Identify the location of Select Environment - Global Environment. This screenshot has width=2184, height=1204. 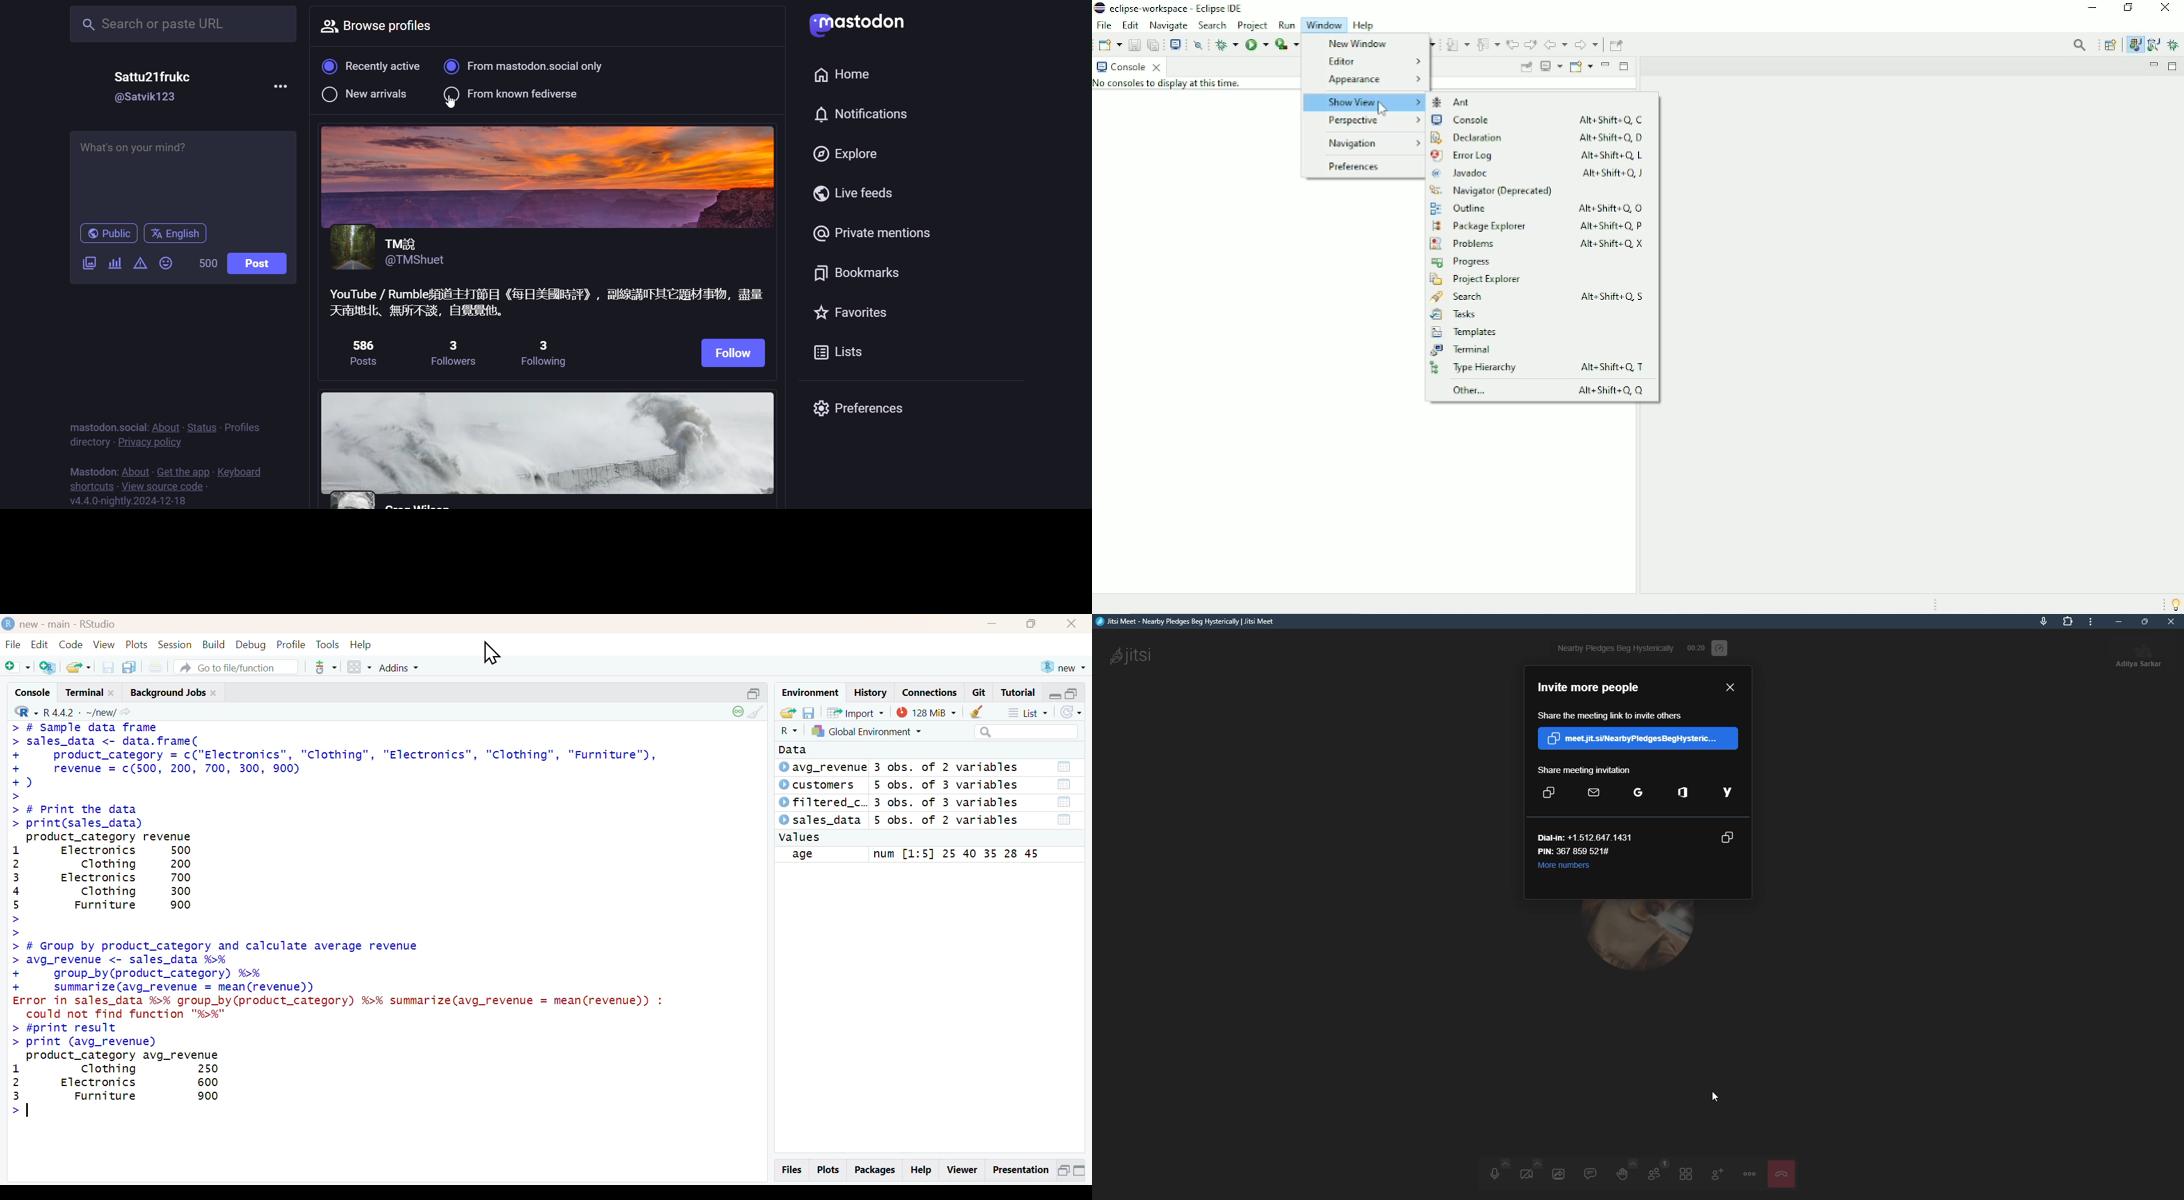
(866, 731).